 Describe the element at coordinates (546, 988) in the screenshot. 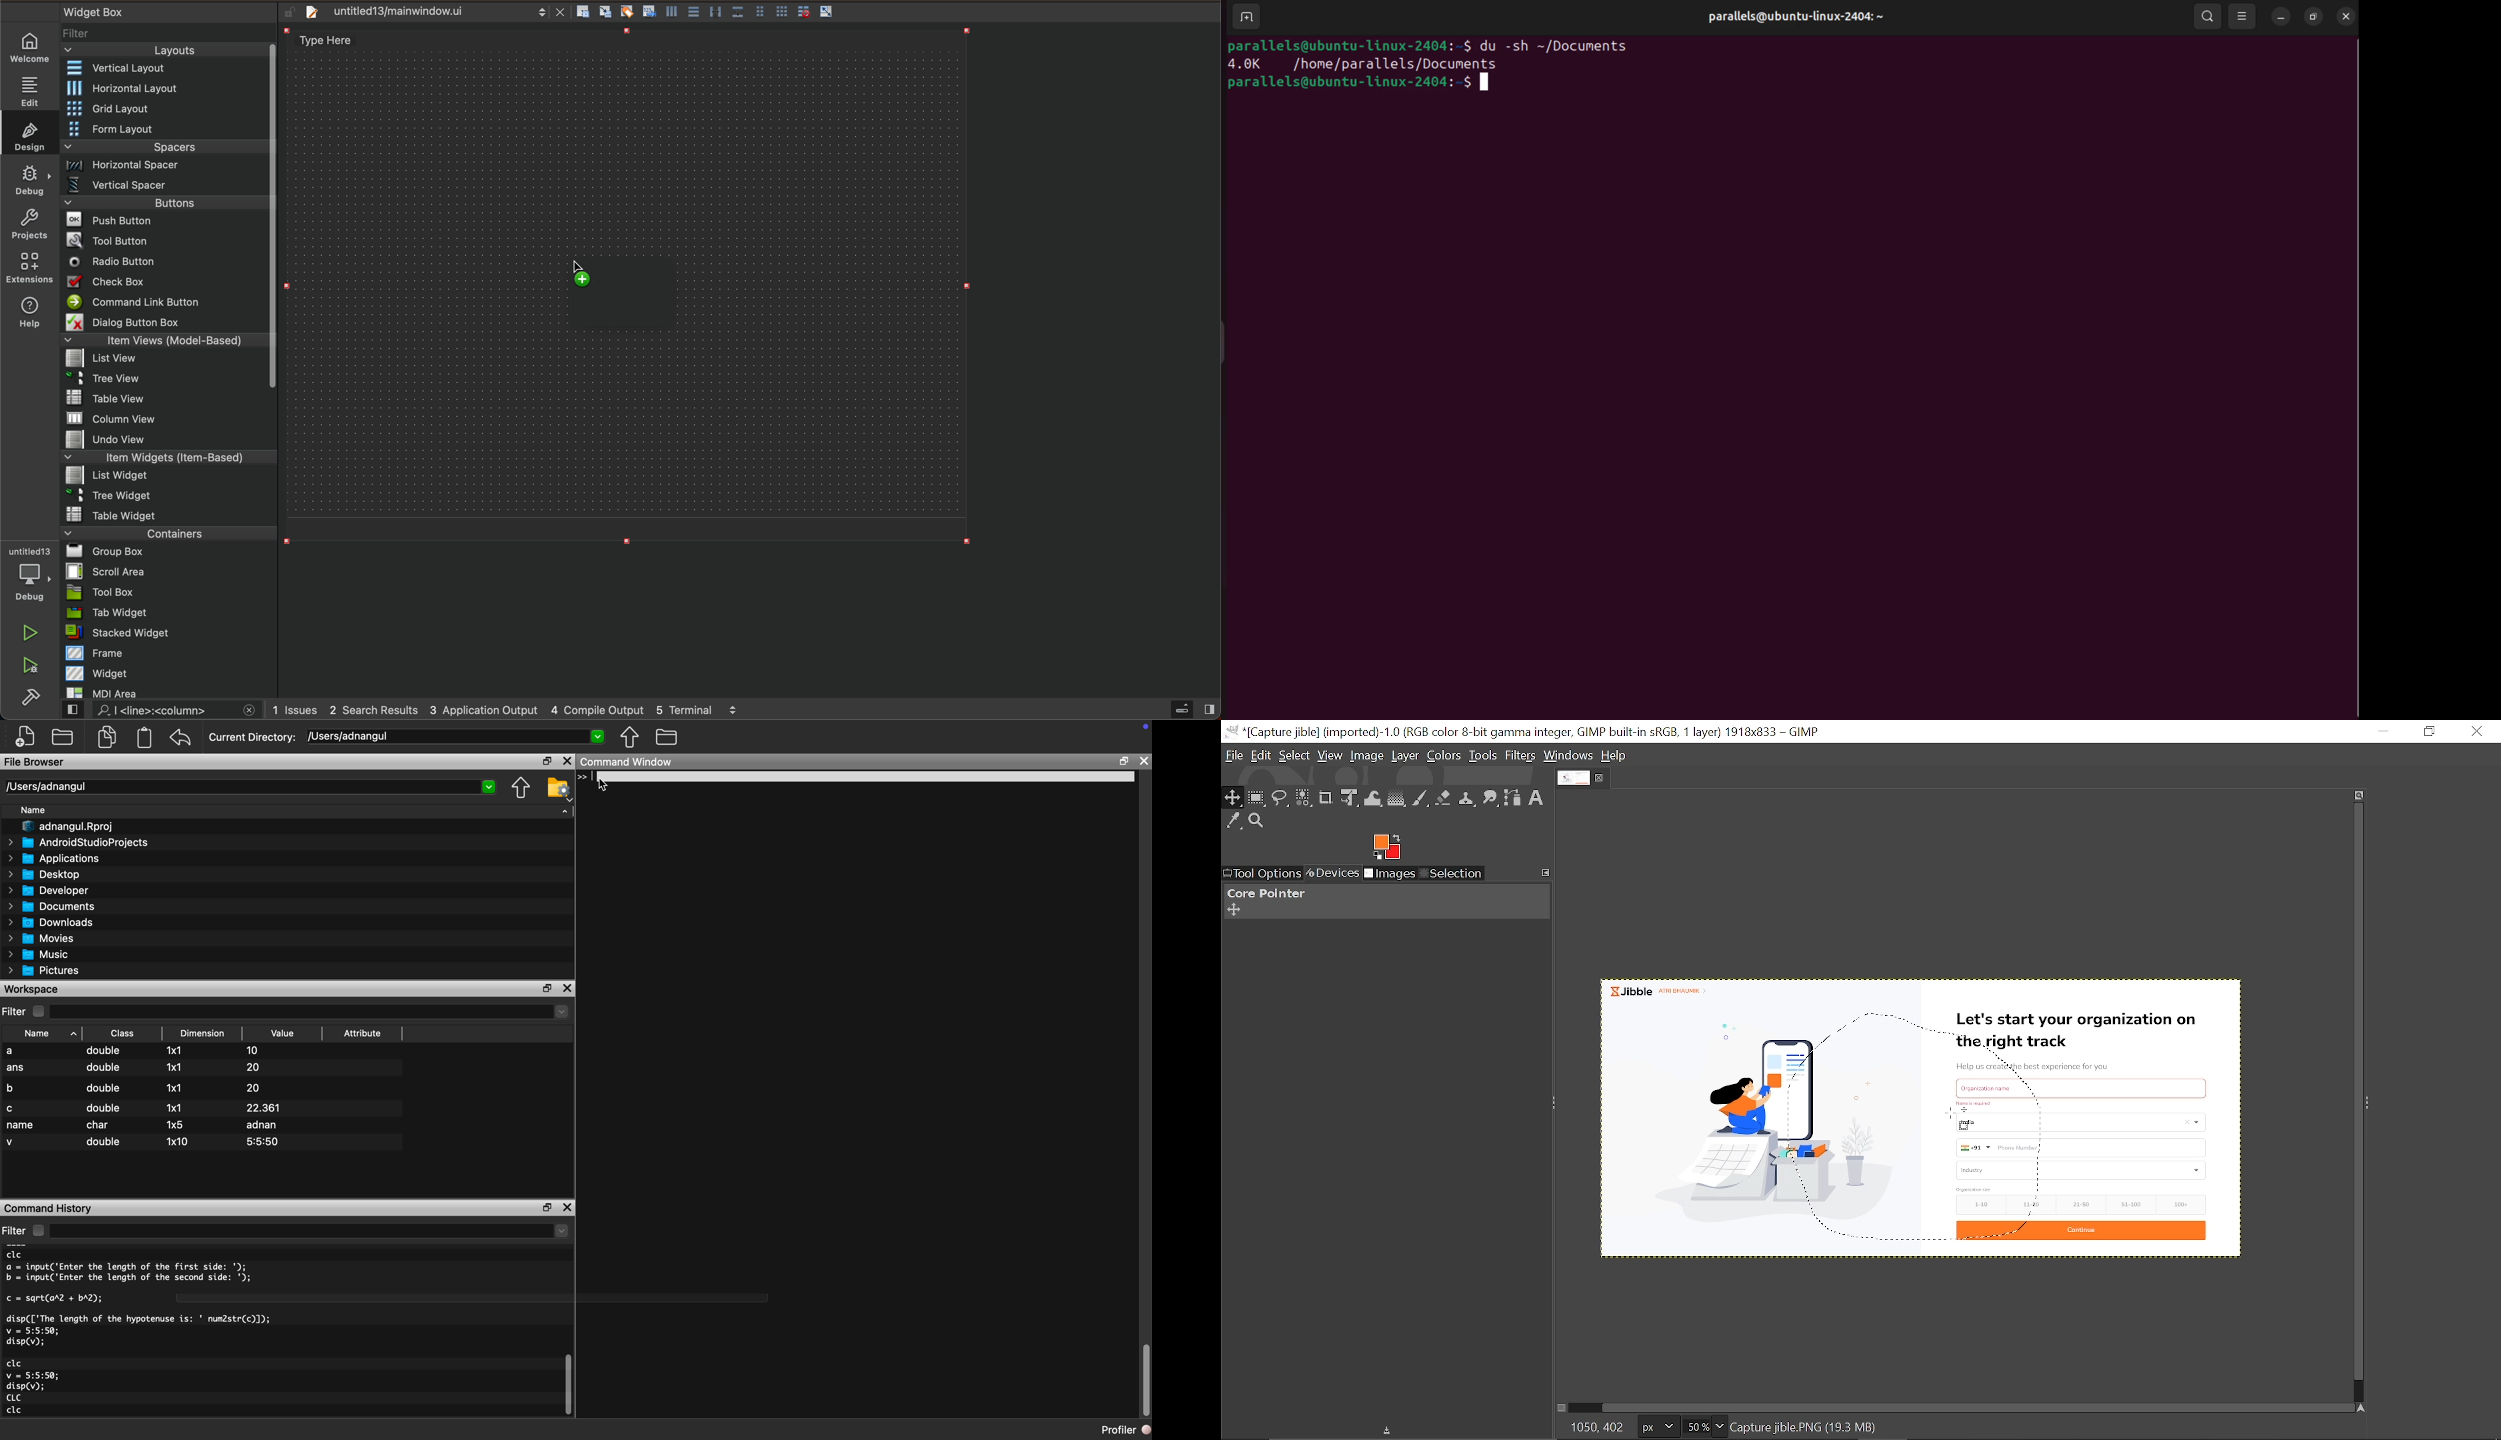

I see `Restore` at that location.